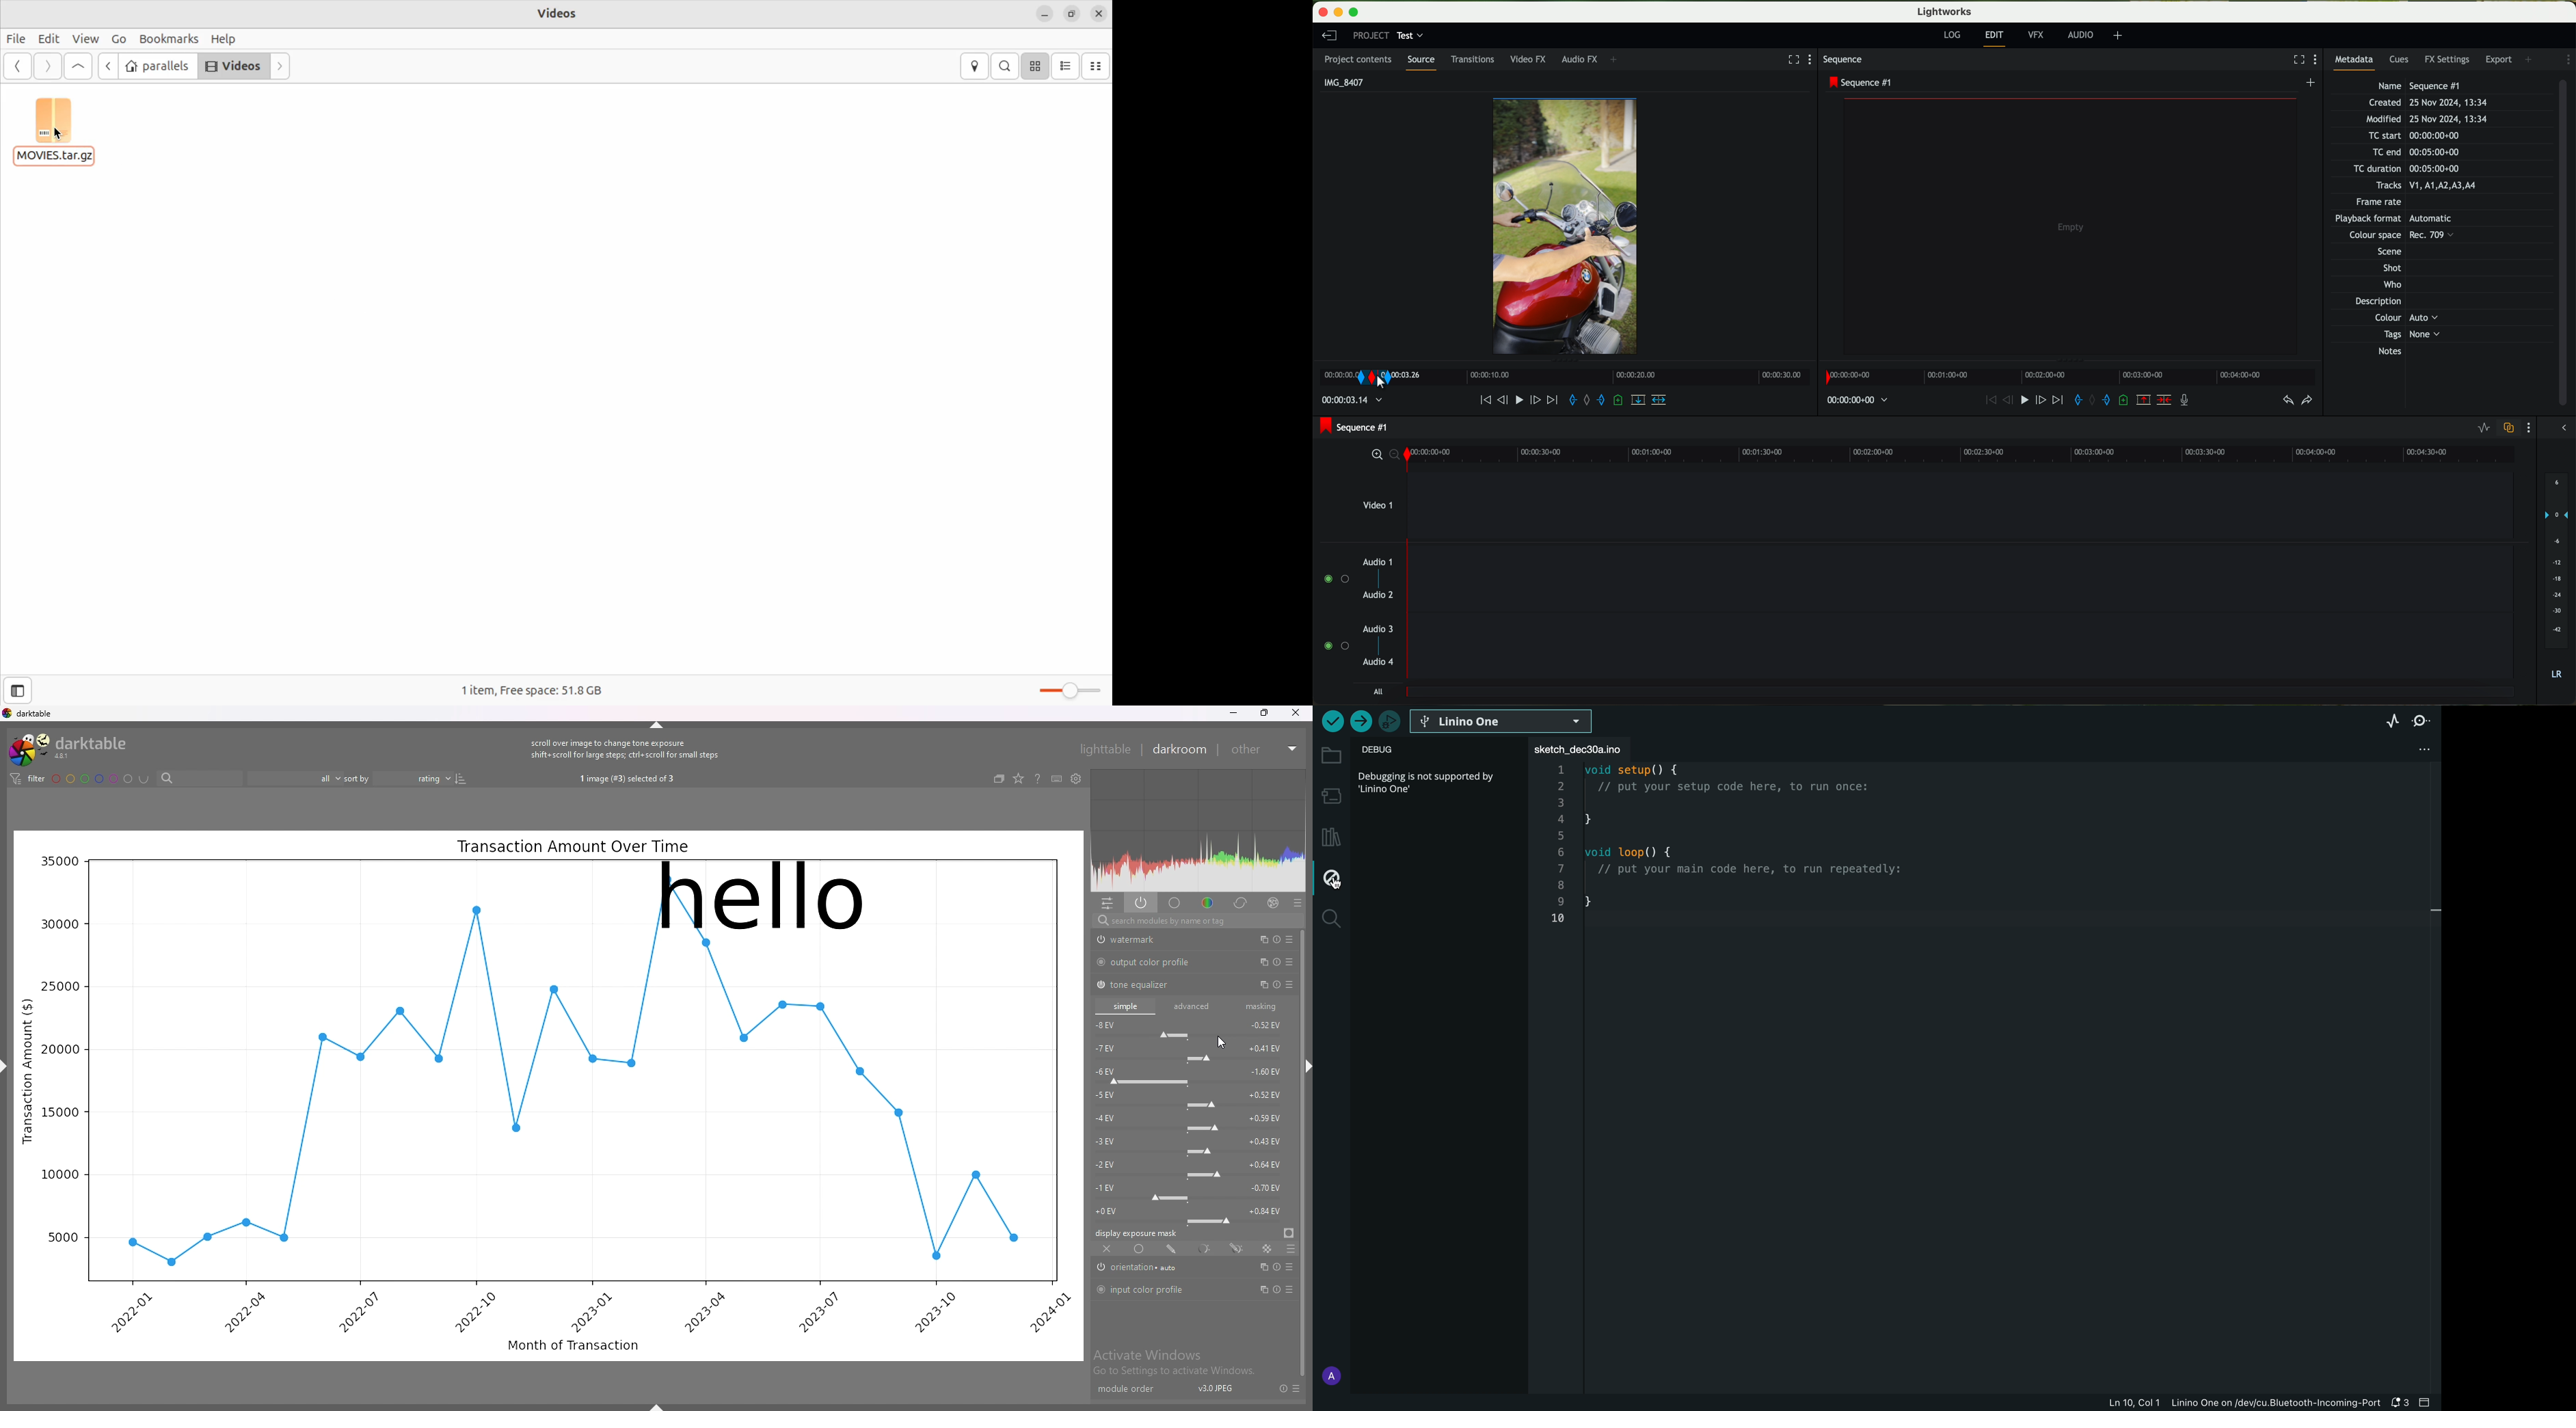 Image resolution: width=2576 pixels, height=1428 pixels. Describe the element at coordinates (59, 985) in the screenshot. I see `25000` at that location.